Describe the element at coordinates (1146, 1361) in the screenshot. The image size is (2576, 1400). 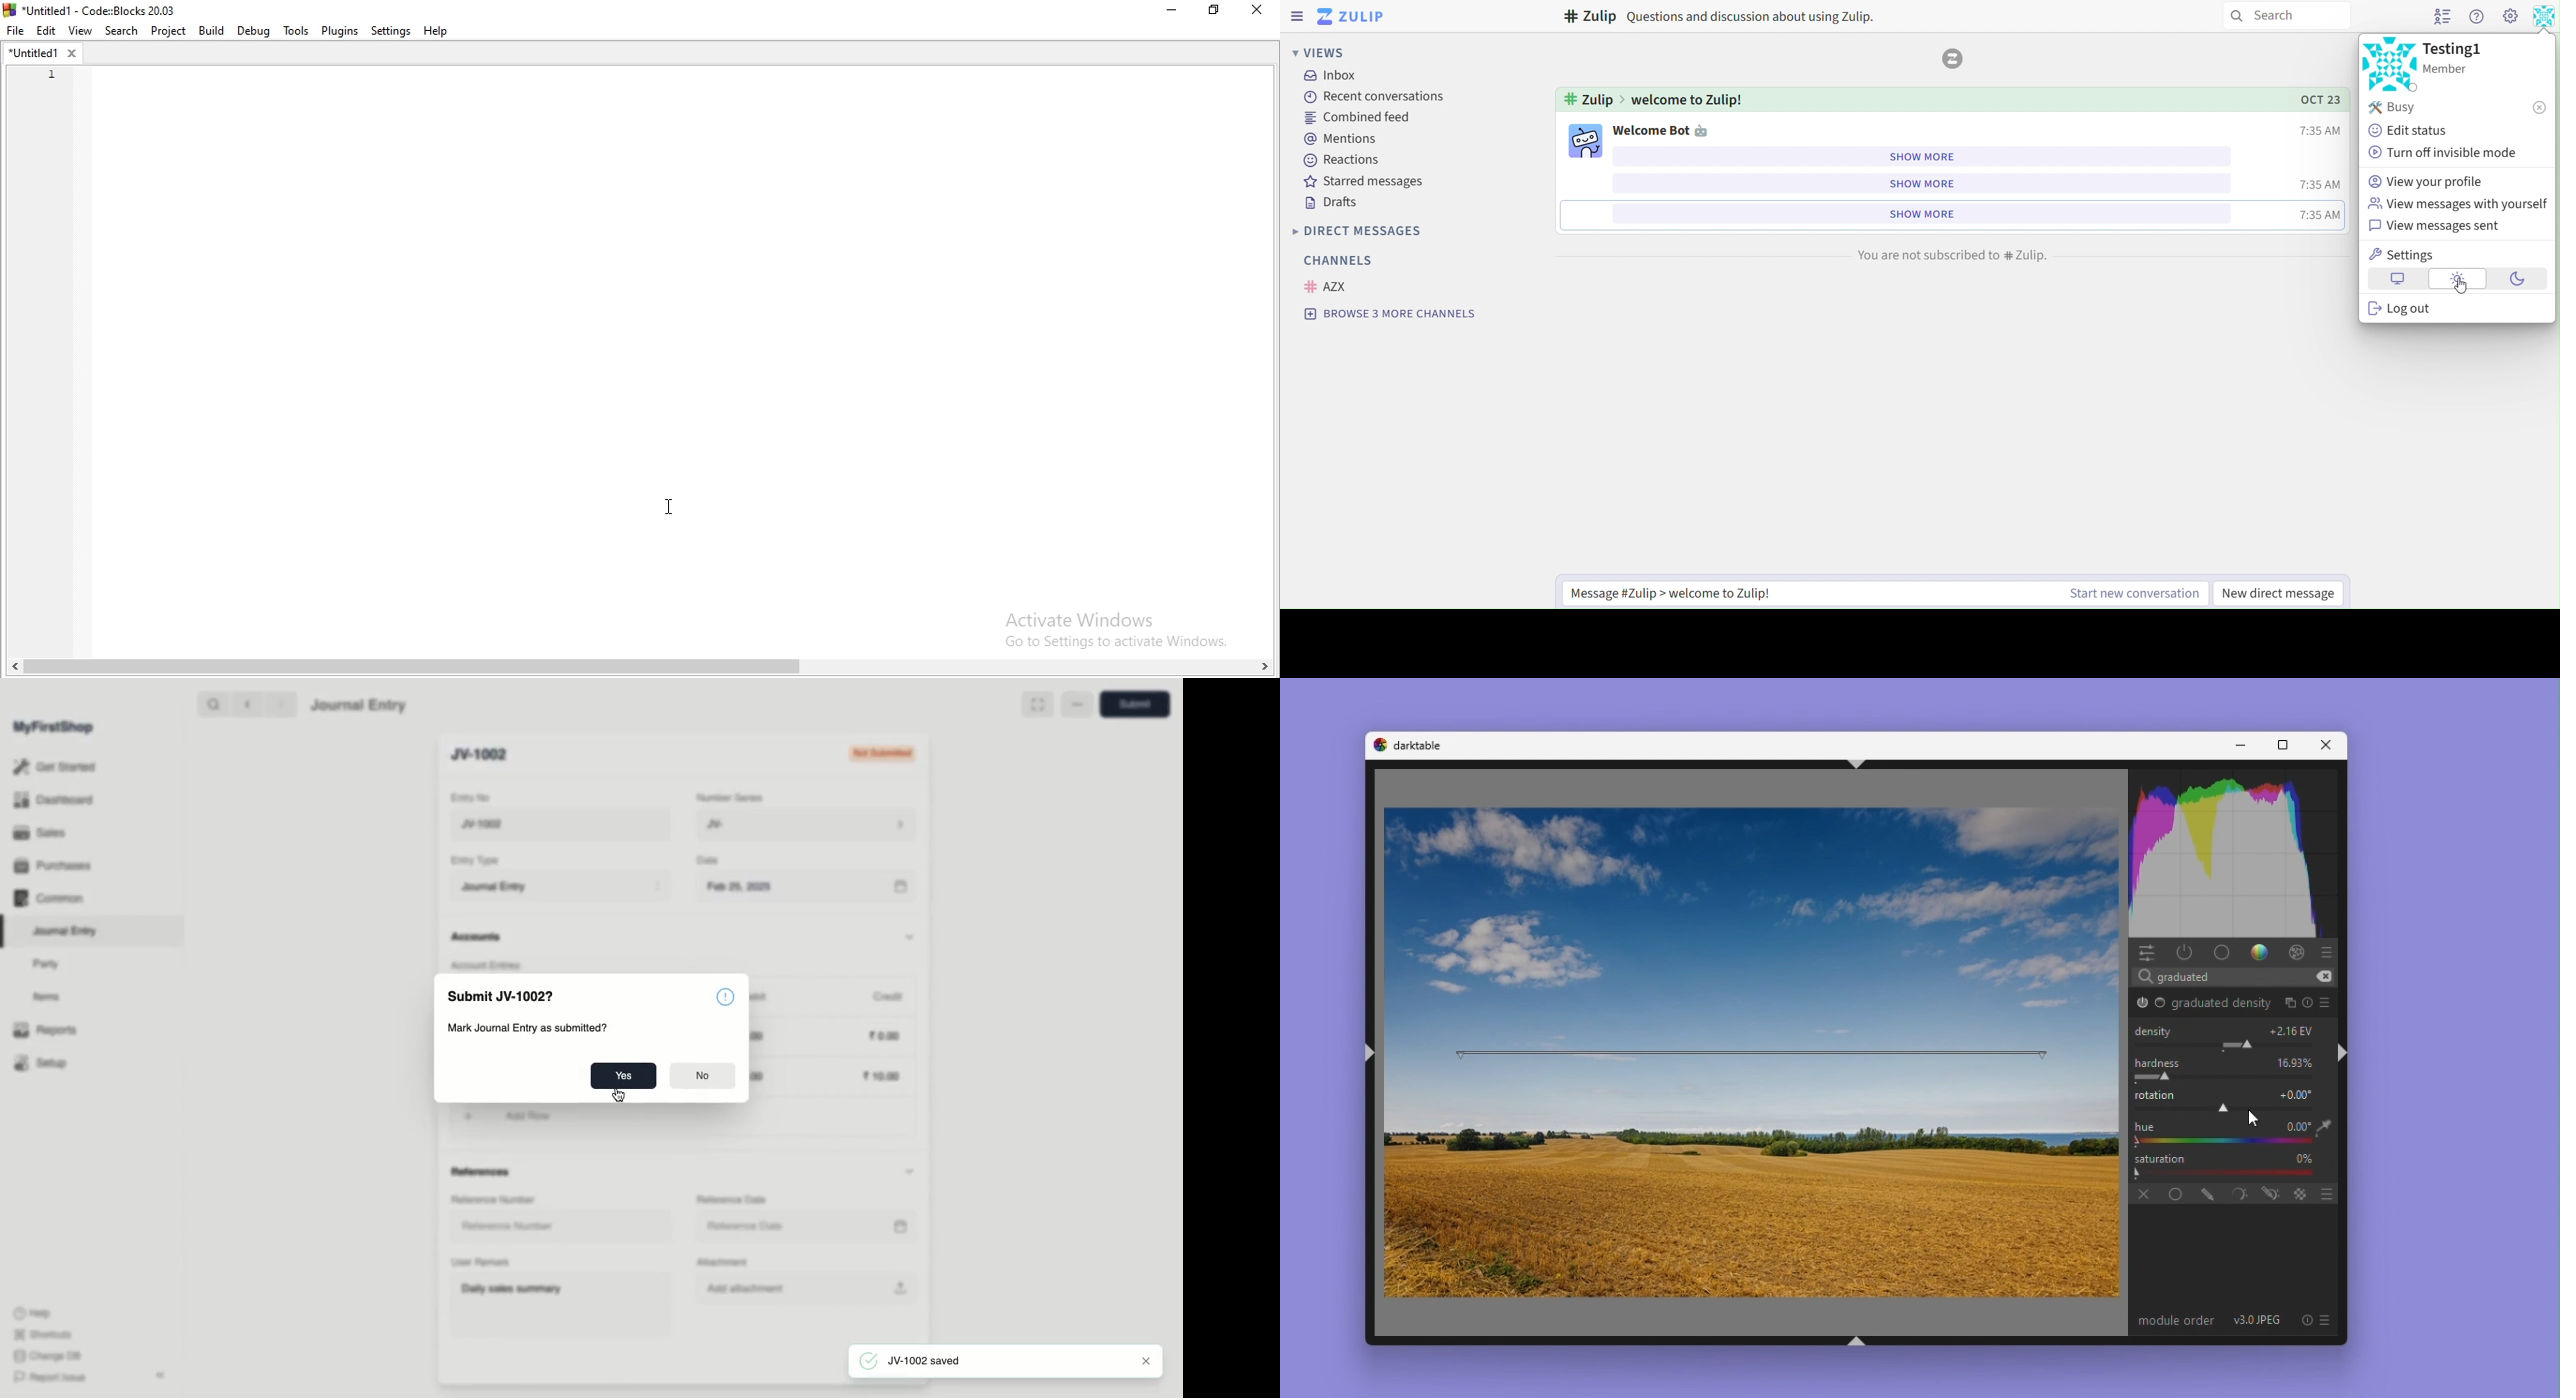
I see `Close` at that location.